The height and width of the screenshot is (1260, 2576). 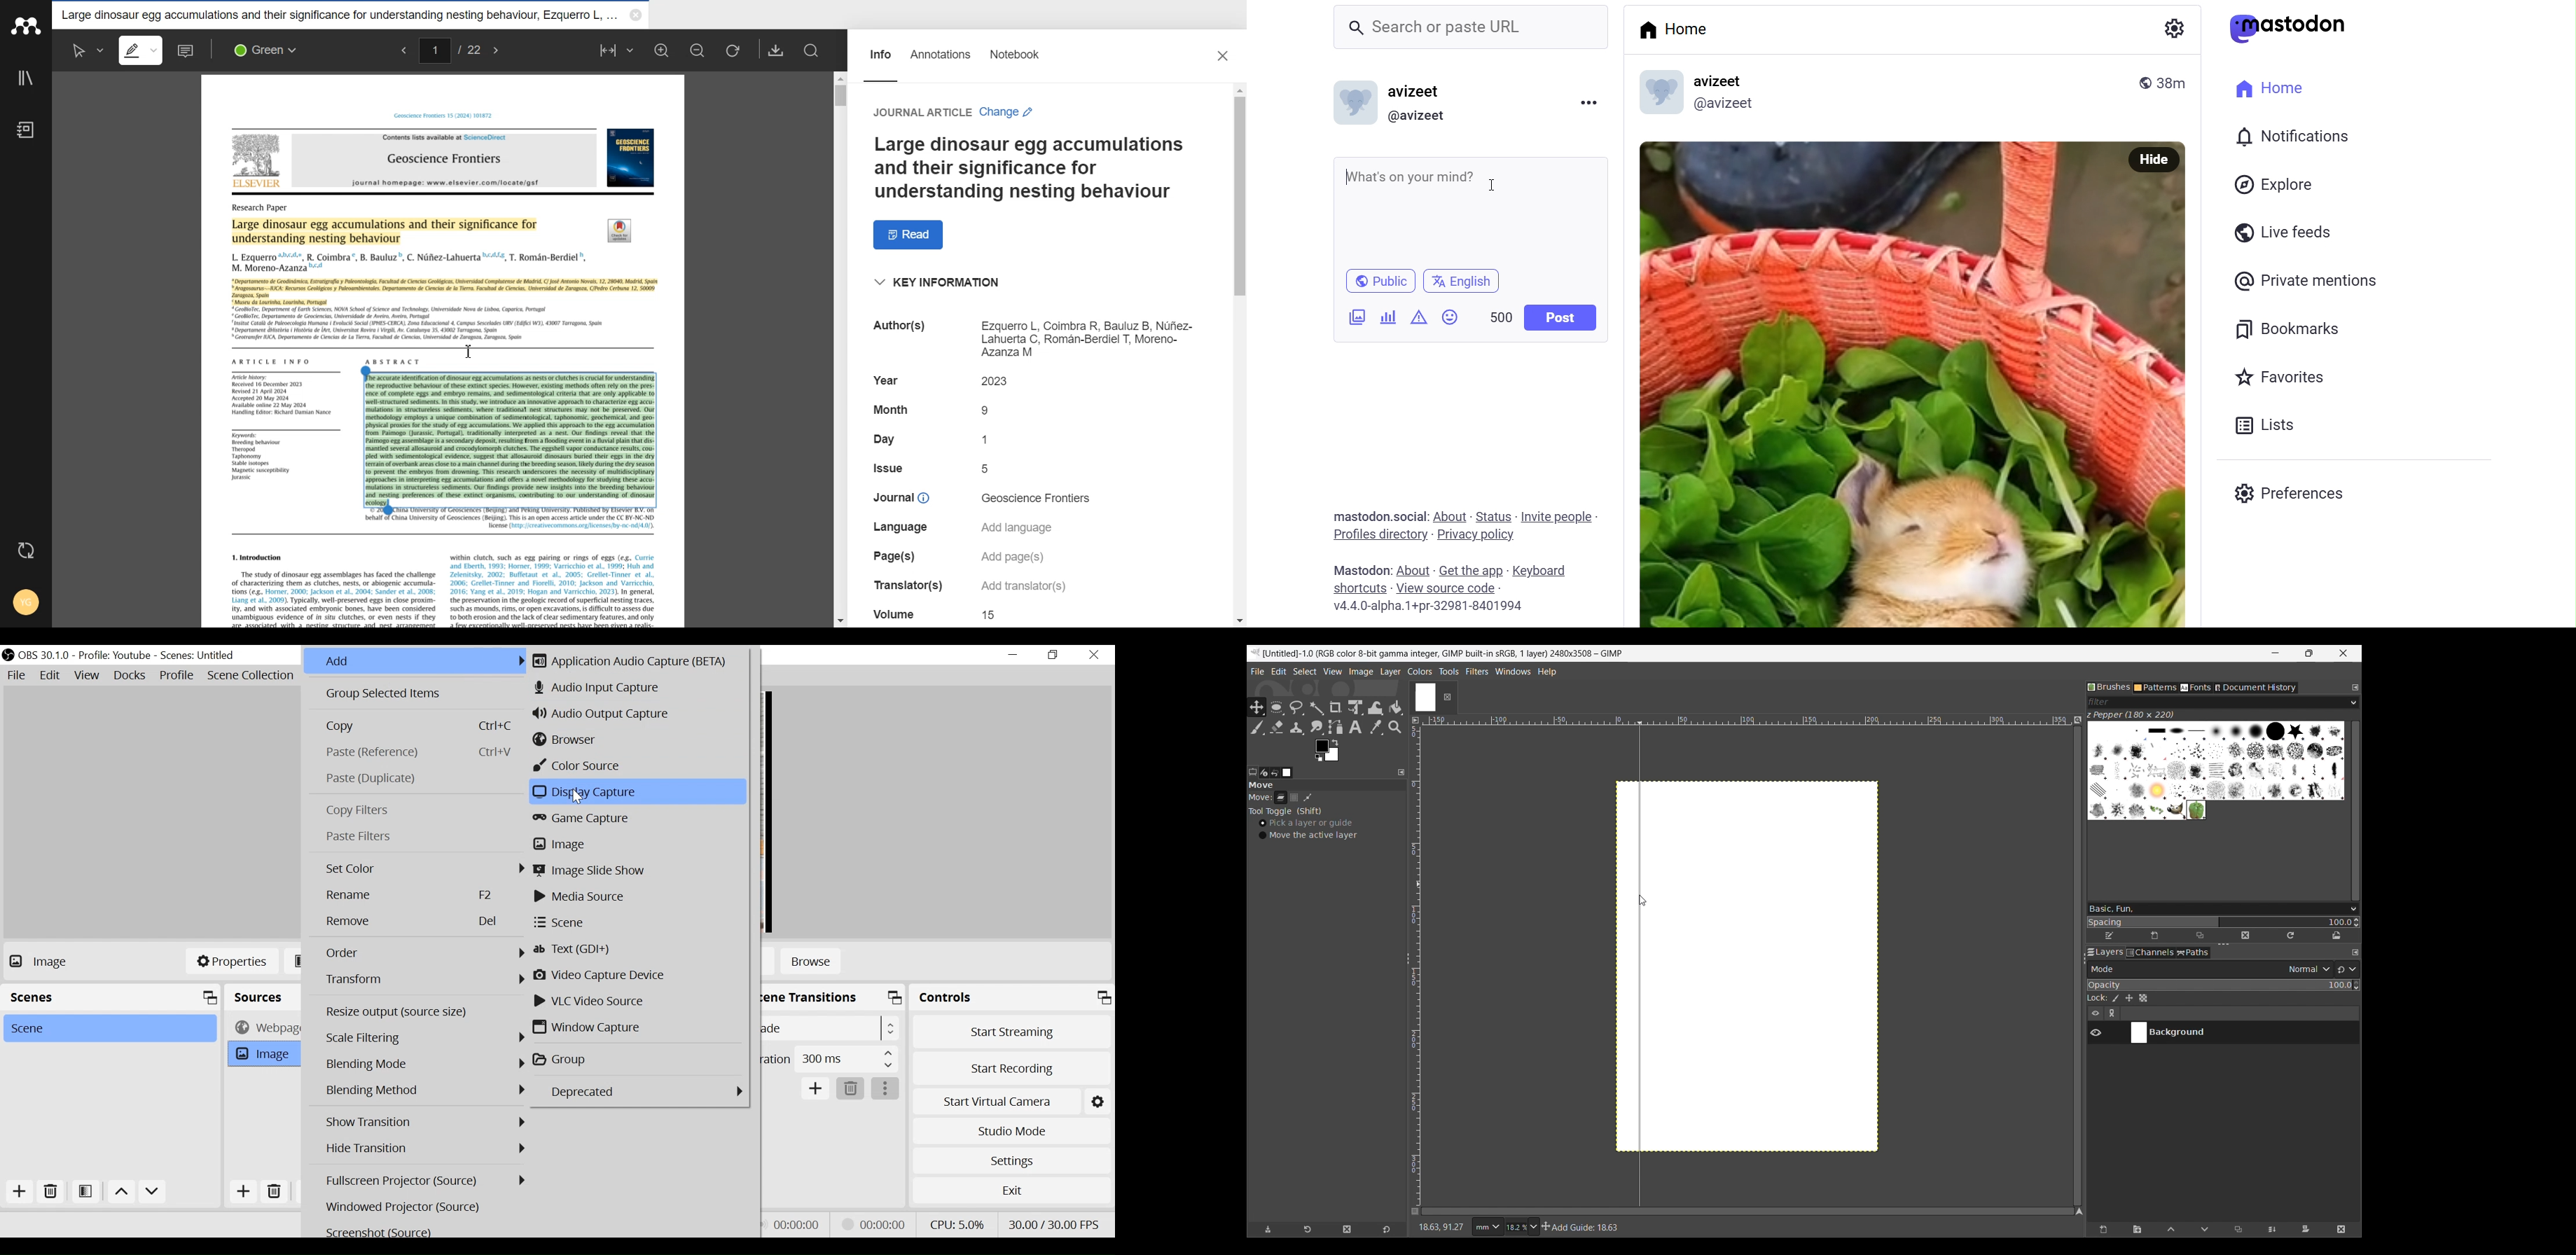 I want to click on Frame Per Second, so click(x=1053, y=1224).